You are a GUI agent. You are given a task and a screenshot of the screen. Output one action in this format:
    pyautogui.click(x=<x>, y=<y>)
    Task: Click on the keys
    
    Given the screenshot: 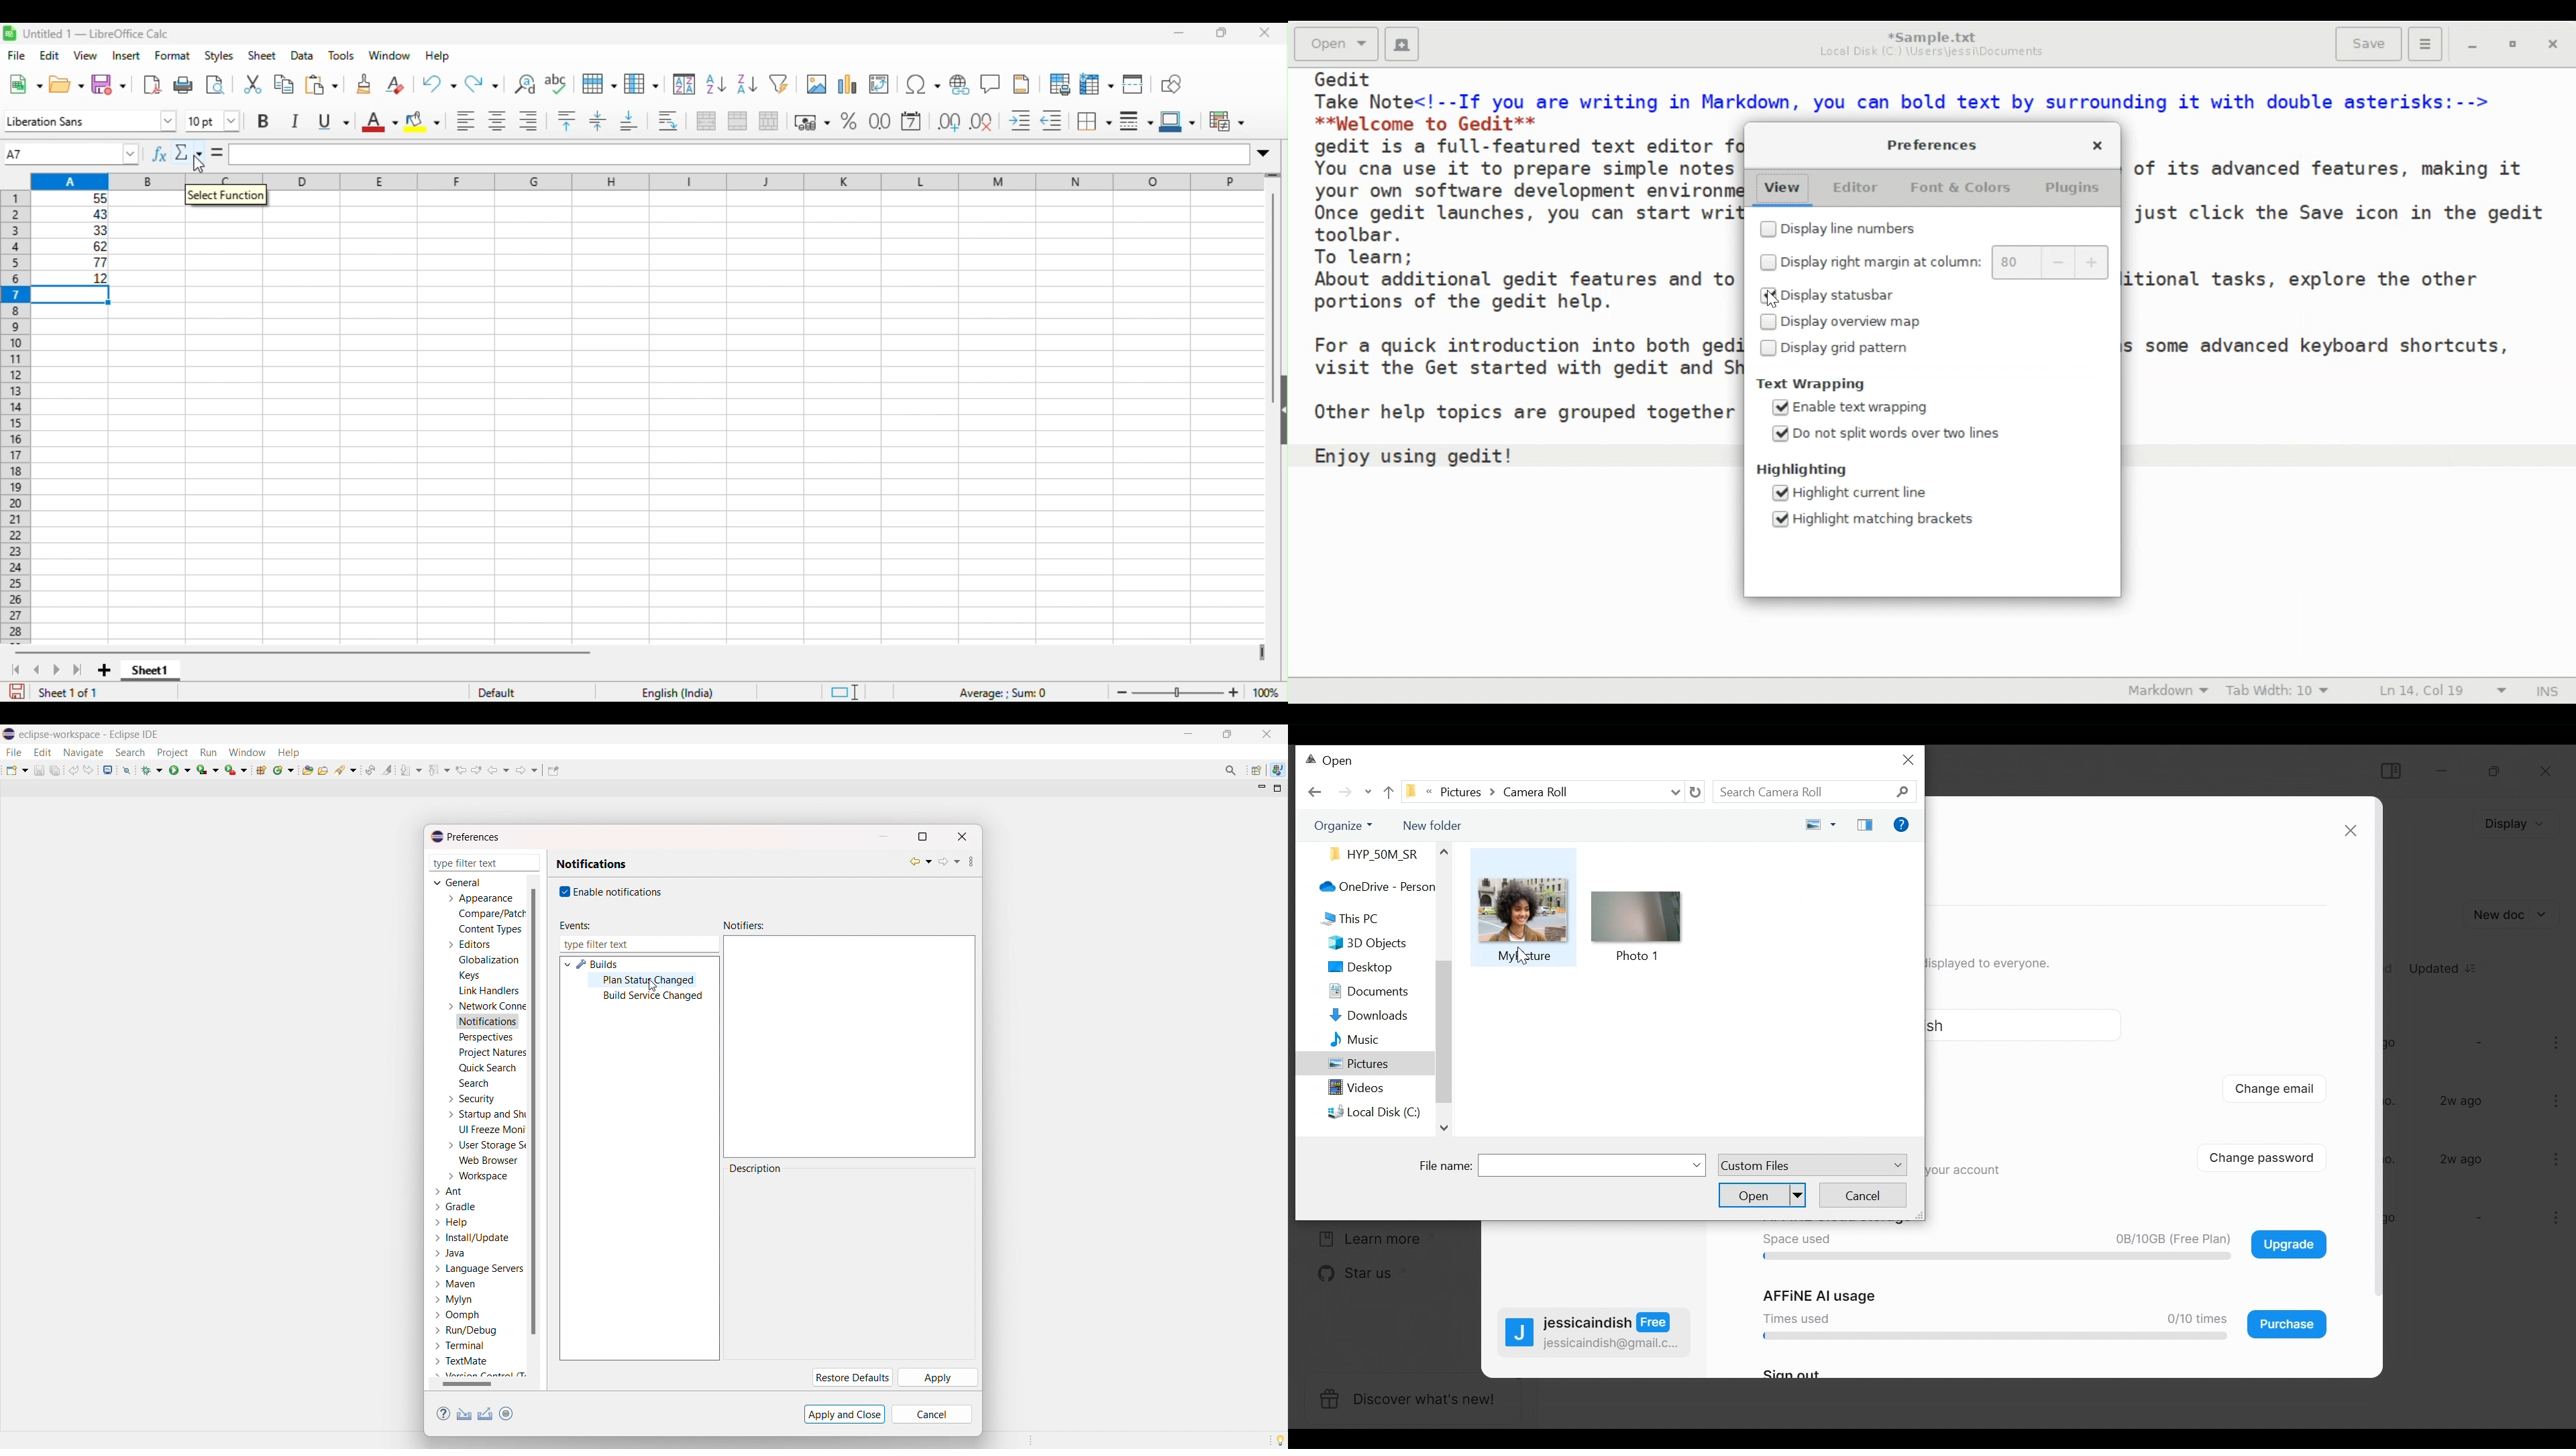 What is the action you would take?
    pyautogui.click(x=469, y=975)
    